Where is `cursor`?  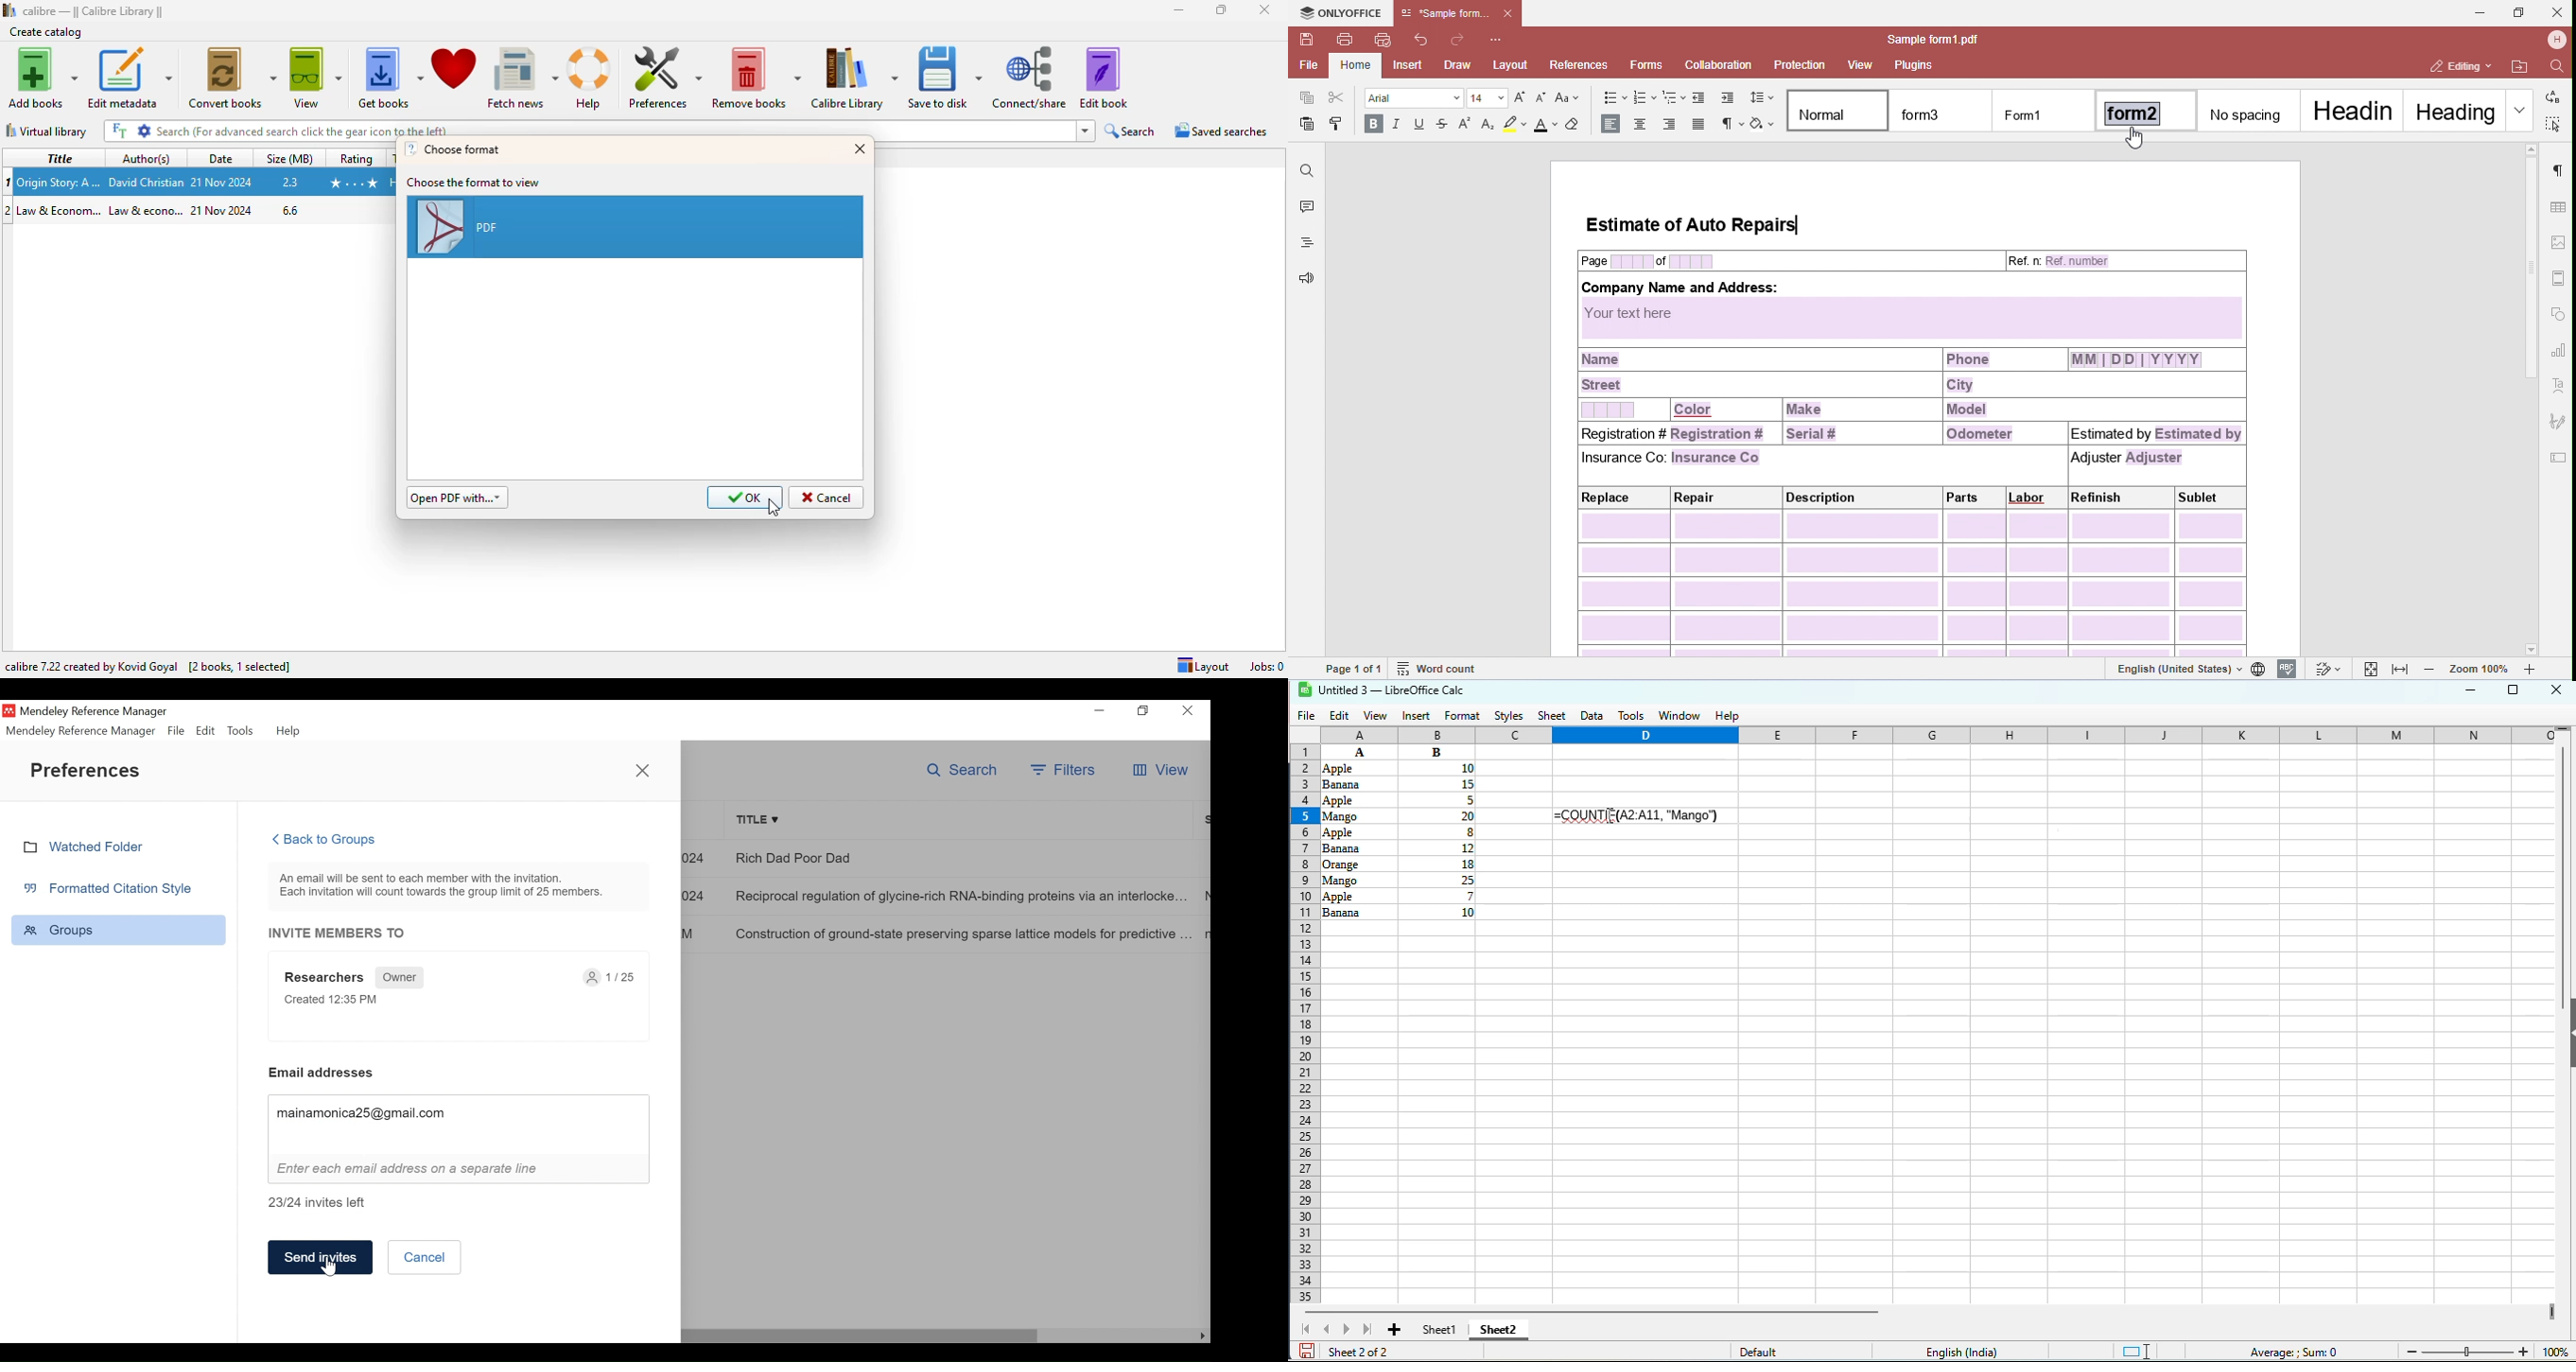
cursor is located at coordinates (330, 1267).